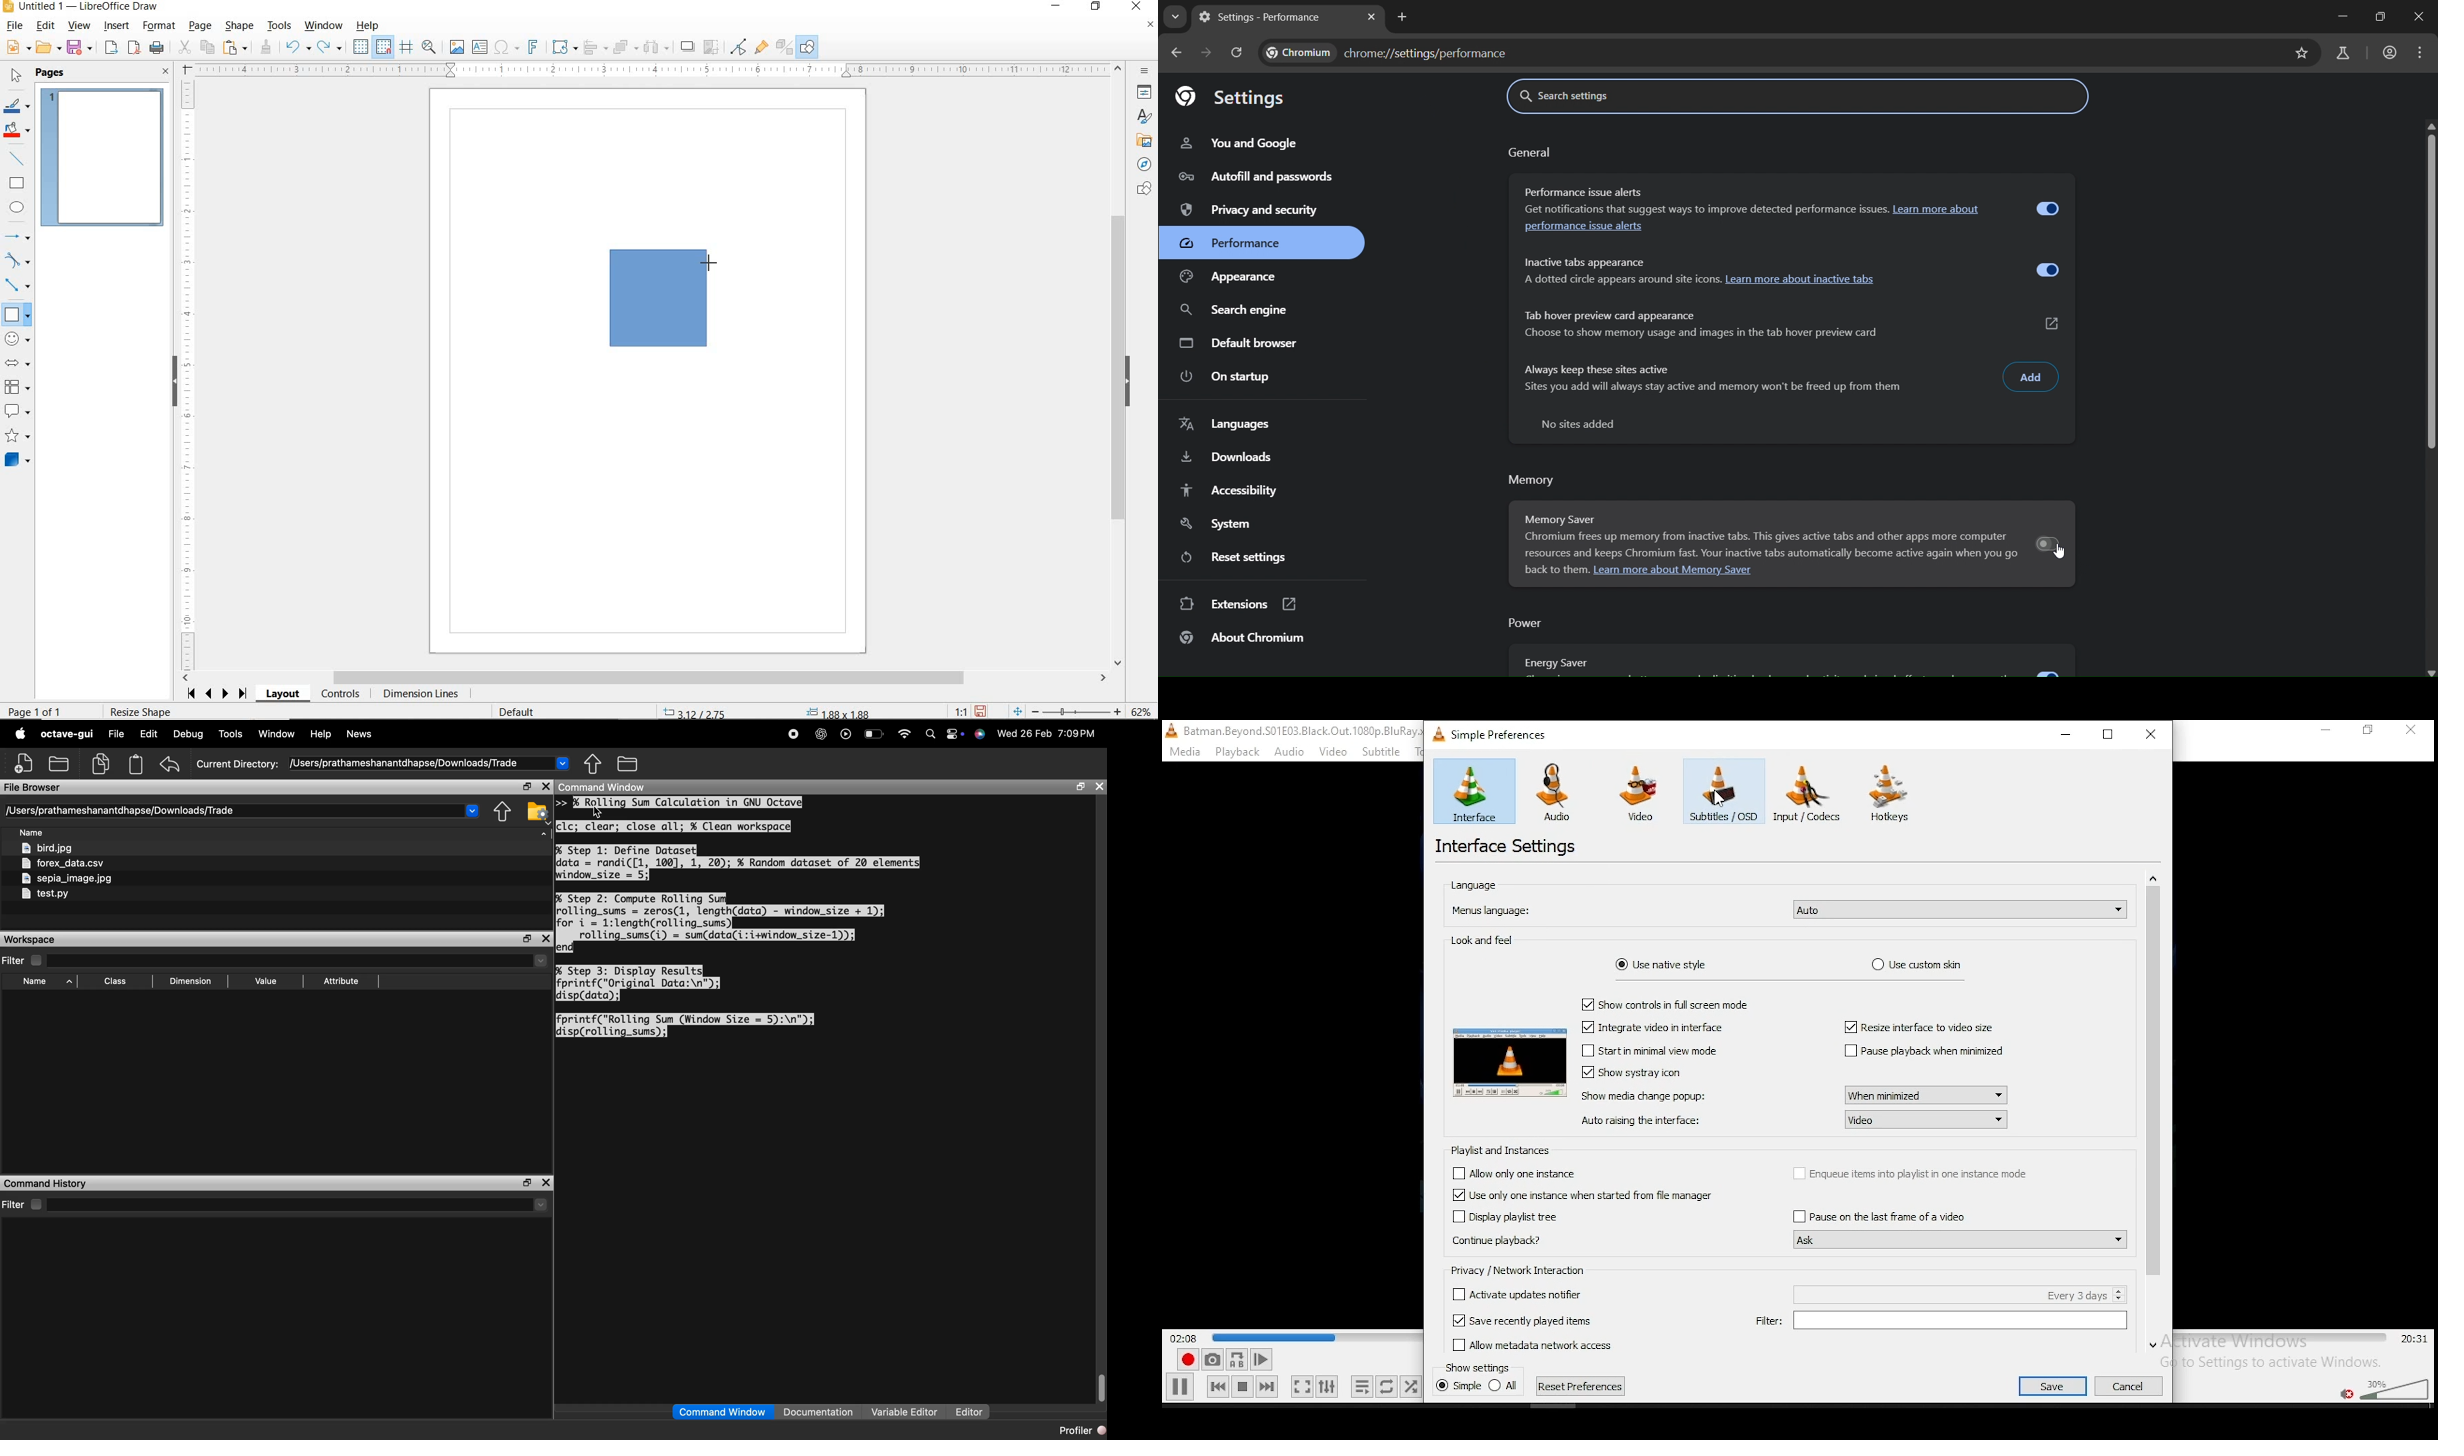 Image resolution: width=2464 pixels, height=1456 pixels. I want to click on wifi, so click(904, 734).